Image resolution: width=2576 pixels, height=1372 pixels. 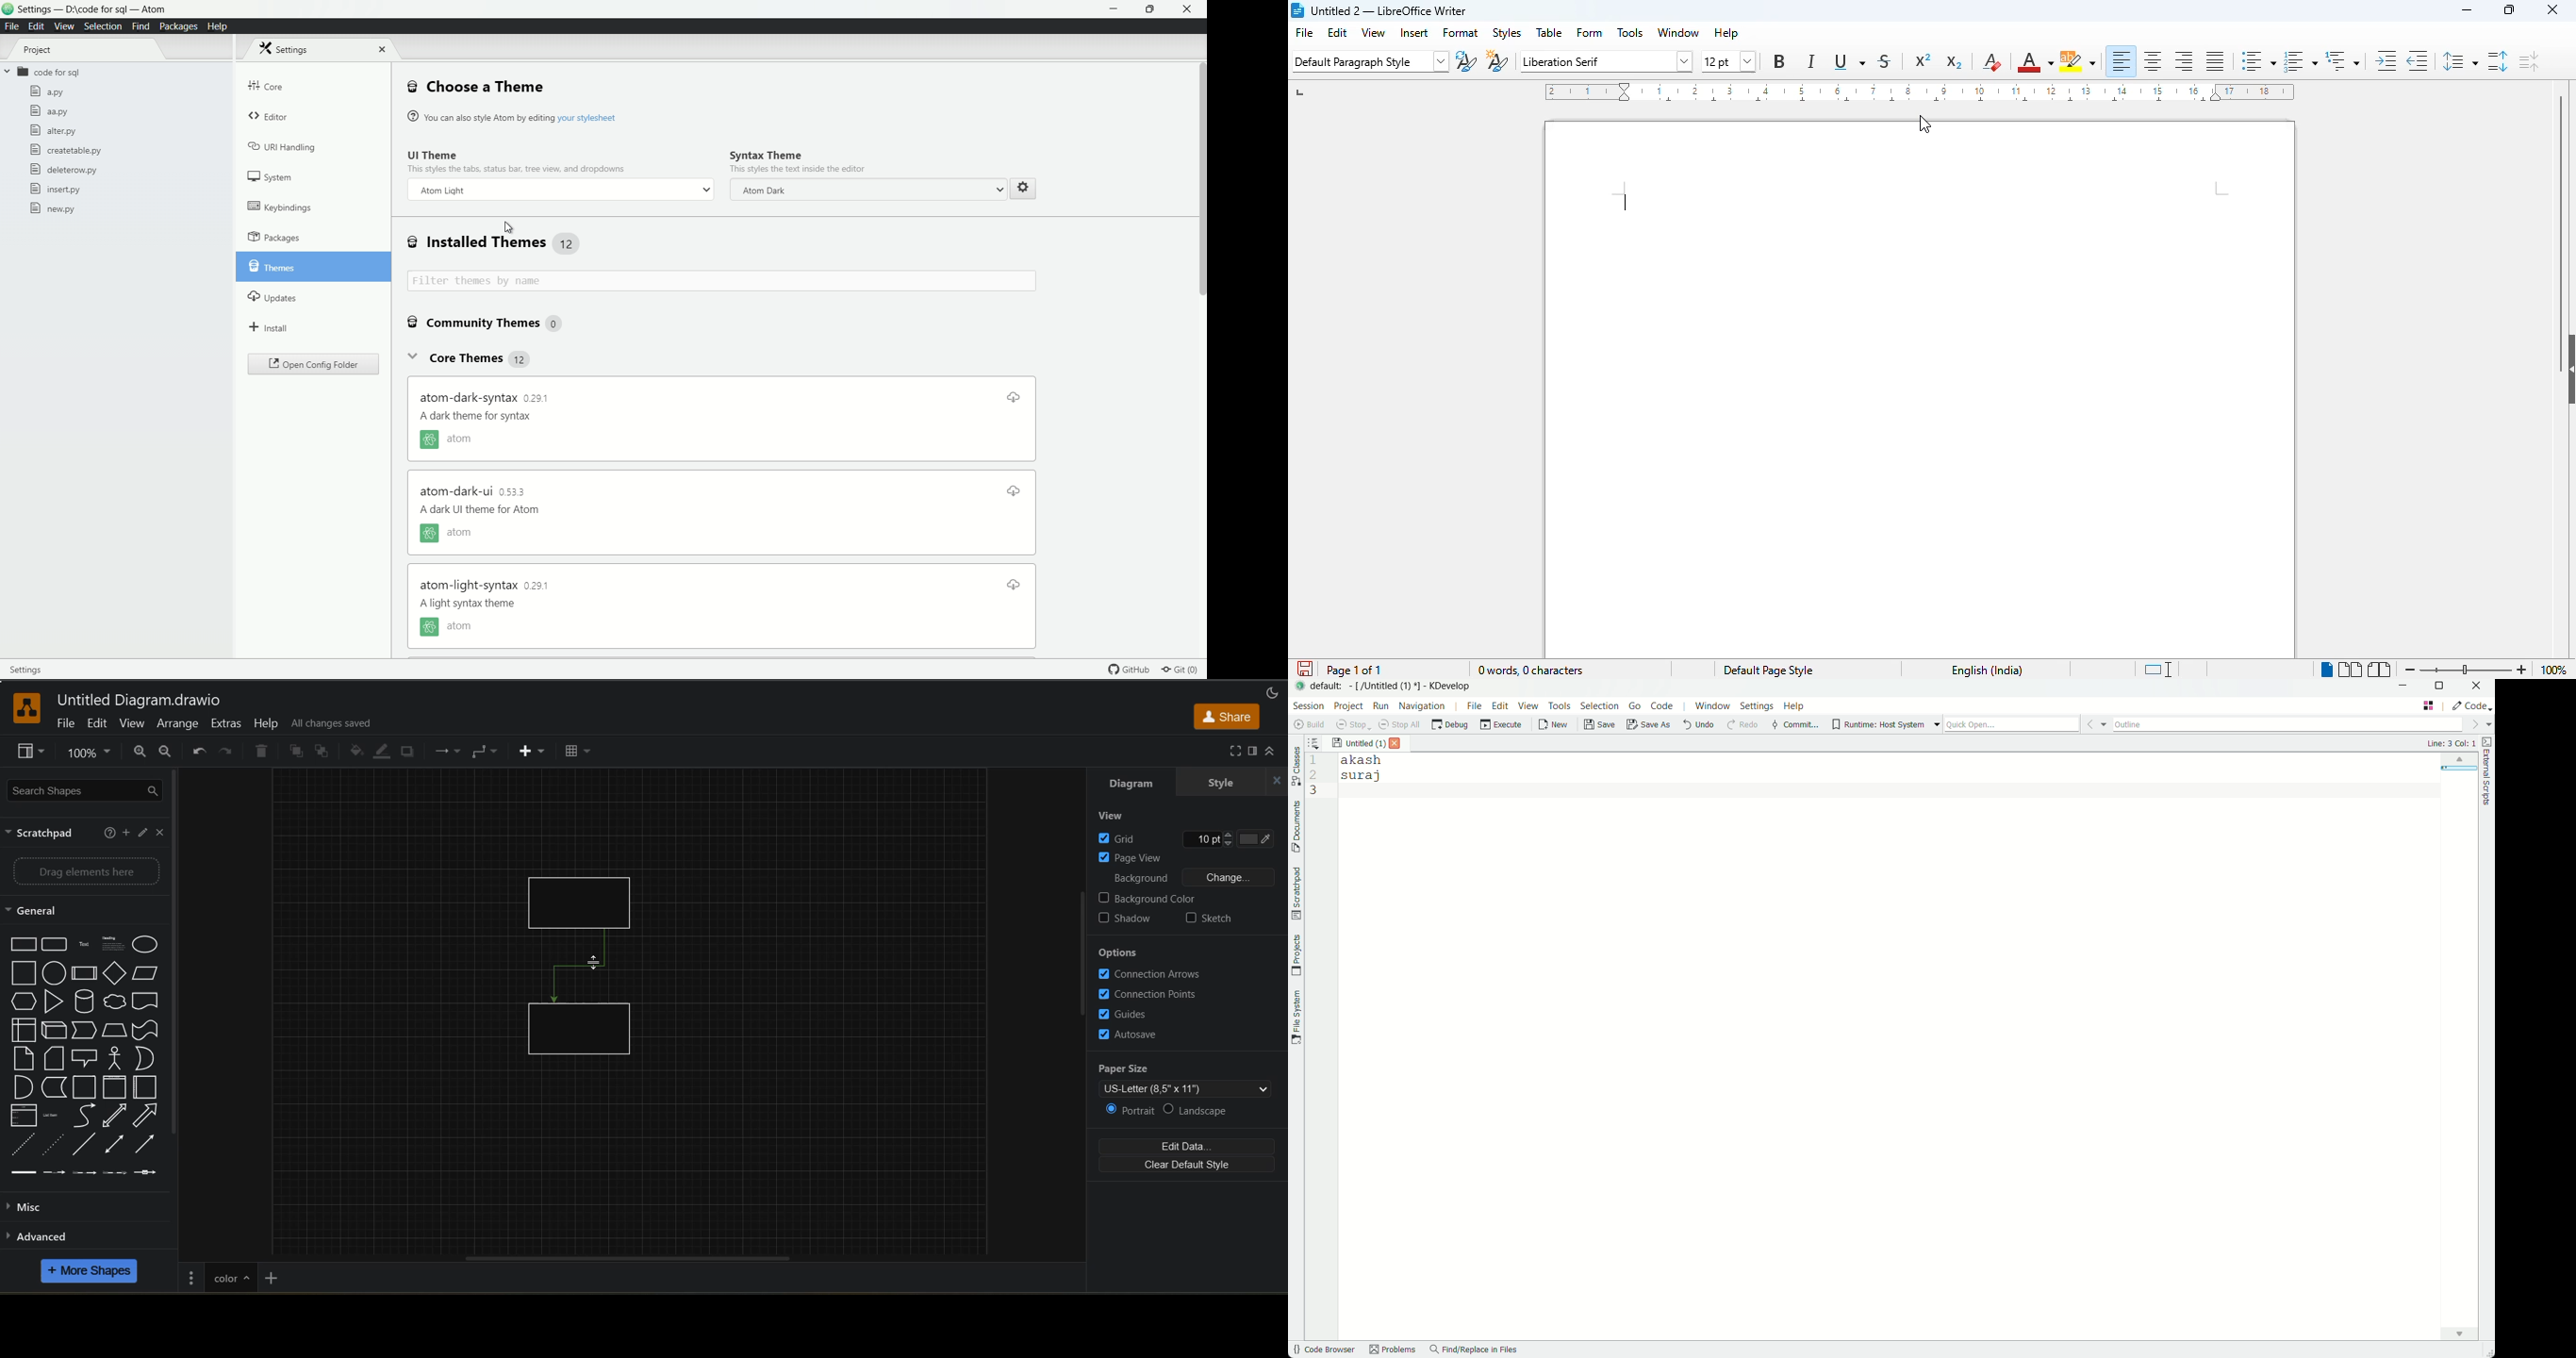 What do you see at coordinates (1923, 58) in the screenshot?
I see `superscript` at bounding box center [1923, 58].